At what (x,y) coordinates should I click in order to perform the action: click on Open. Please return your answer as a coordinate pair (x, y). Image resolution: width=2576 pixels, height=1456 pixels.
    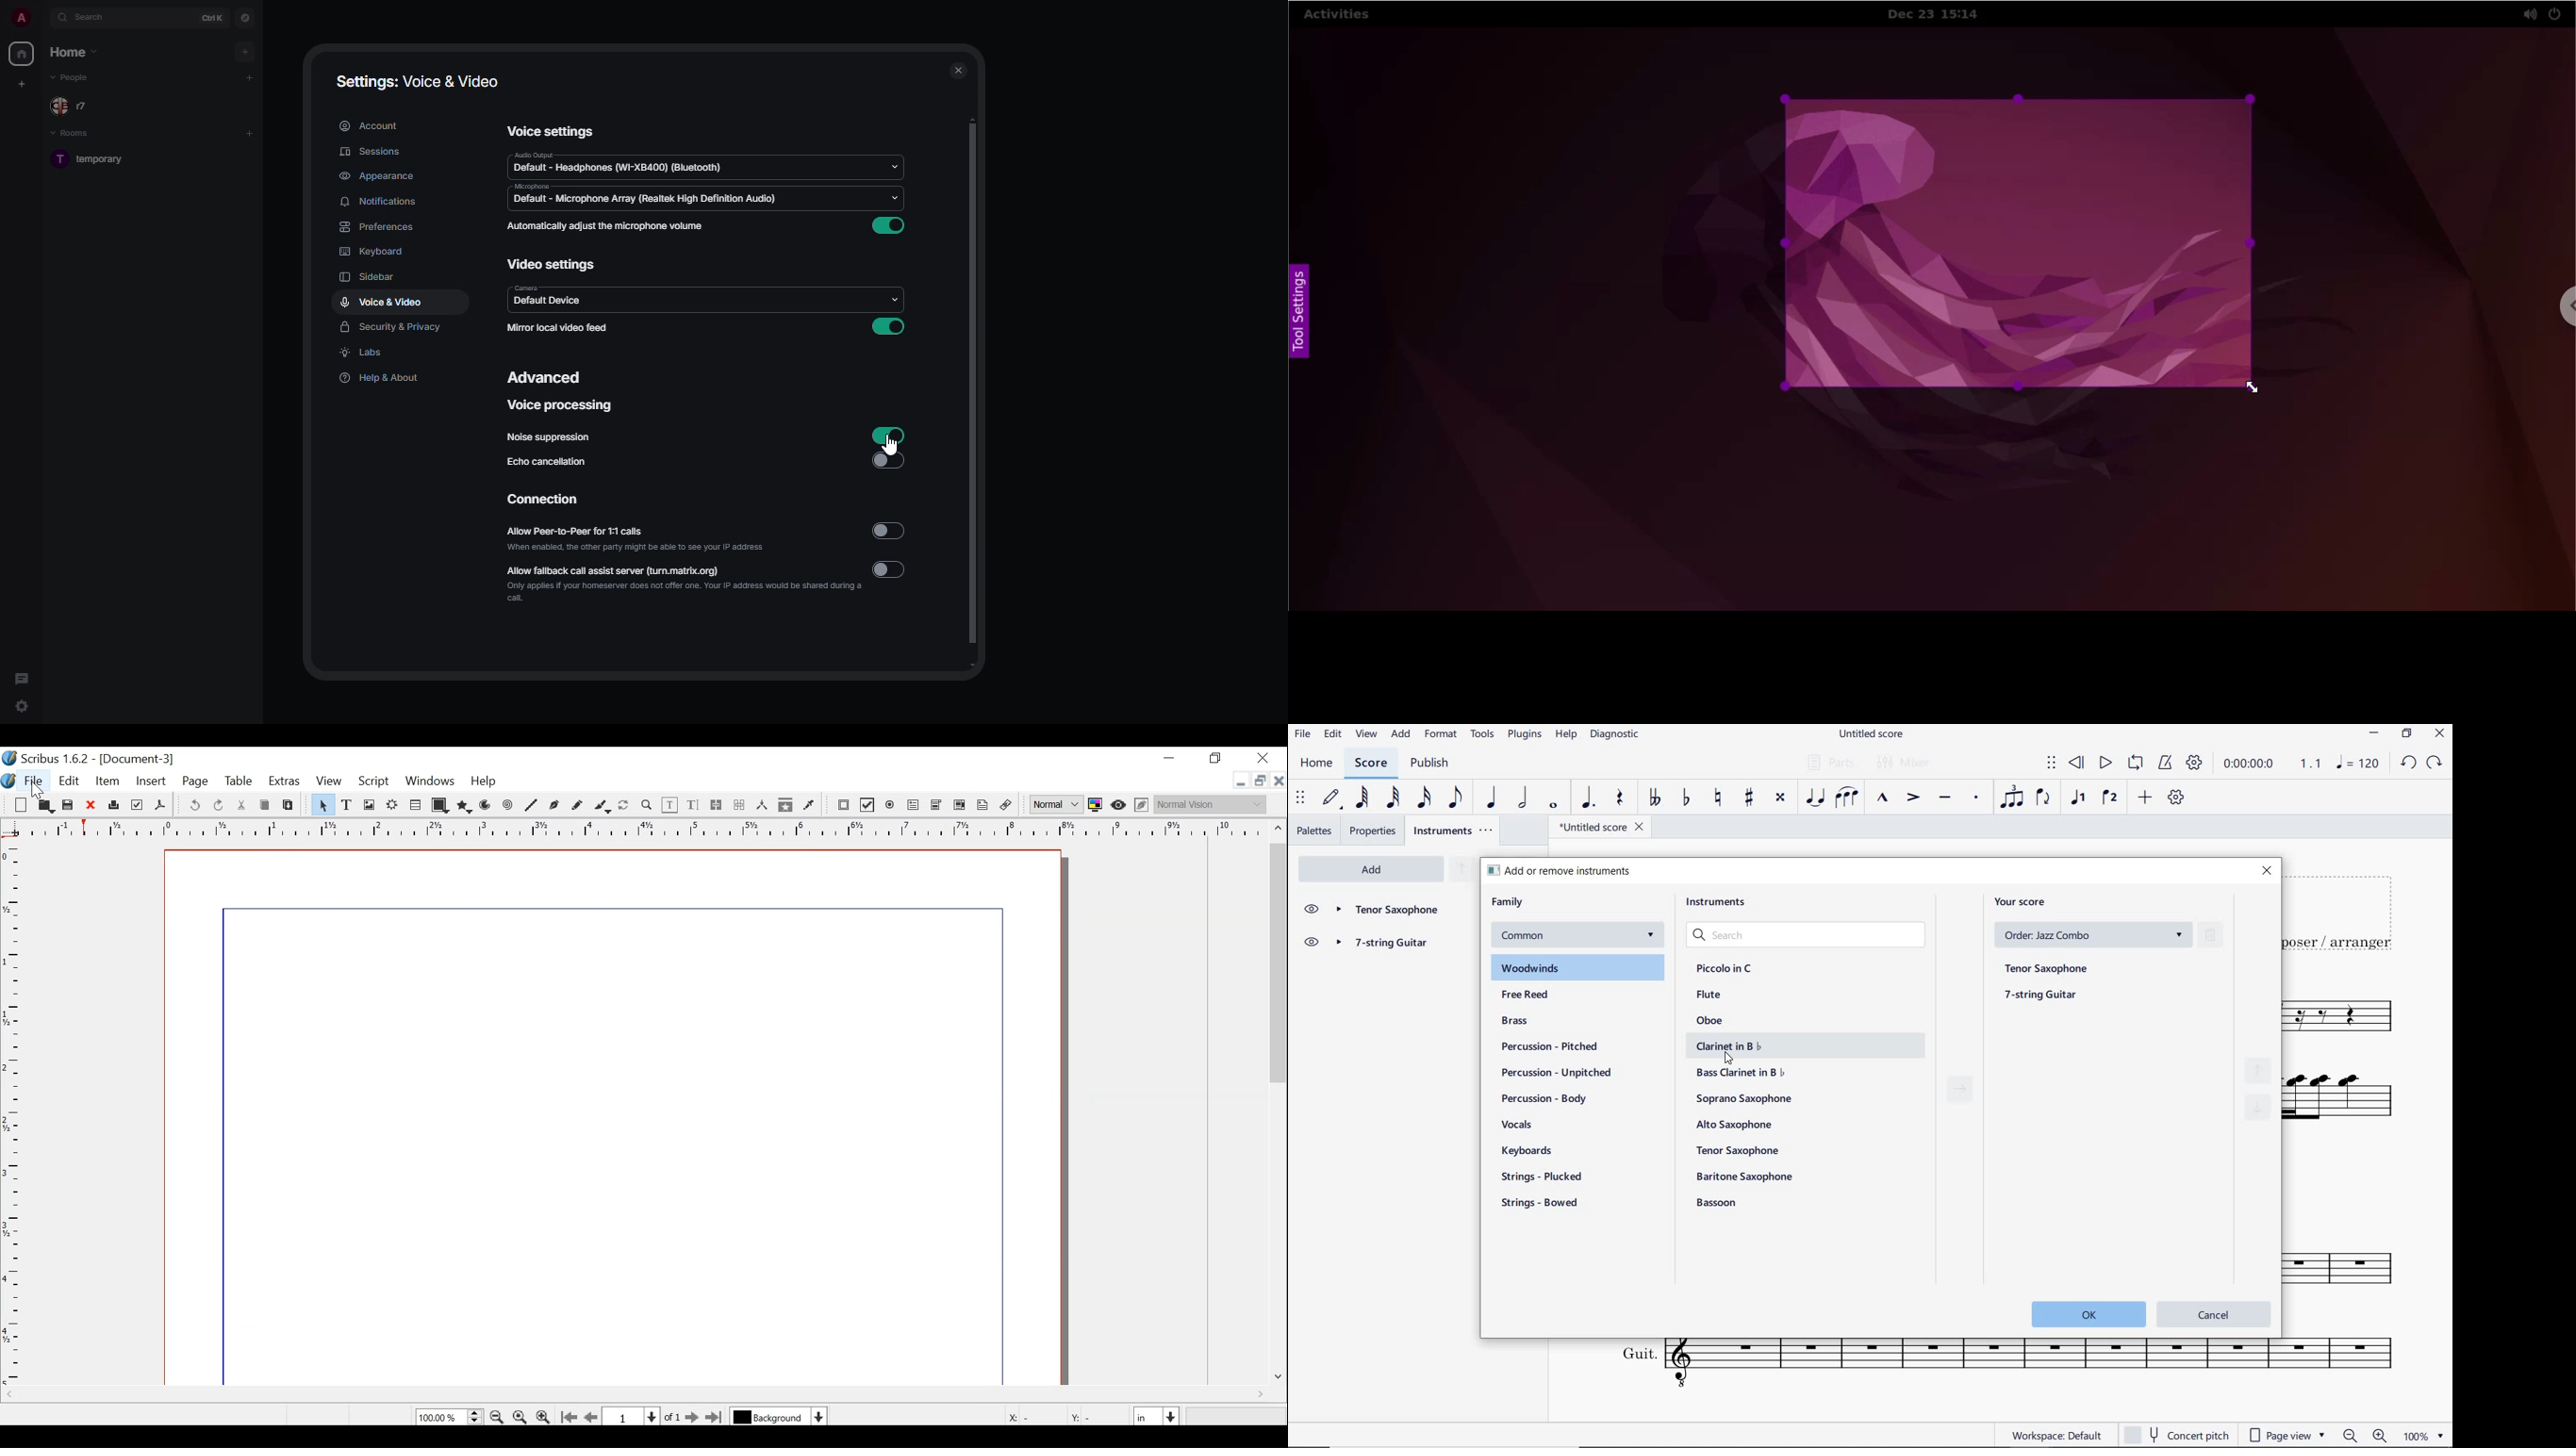
    Looking at the image, I should click on (46, 808).